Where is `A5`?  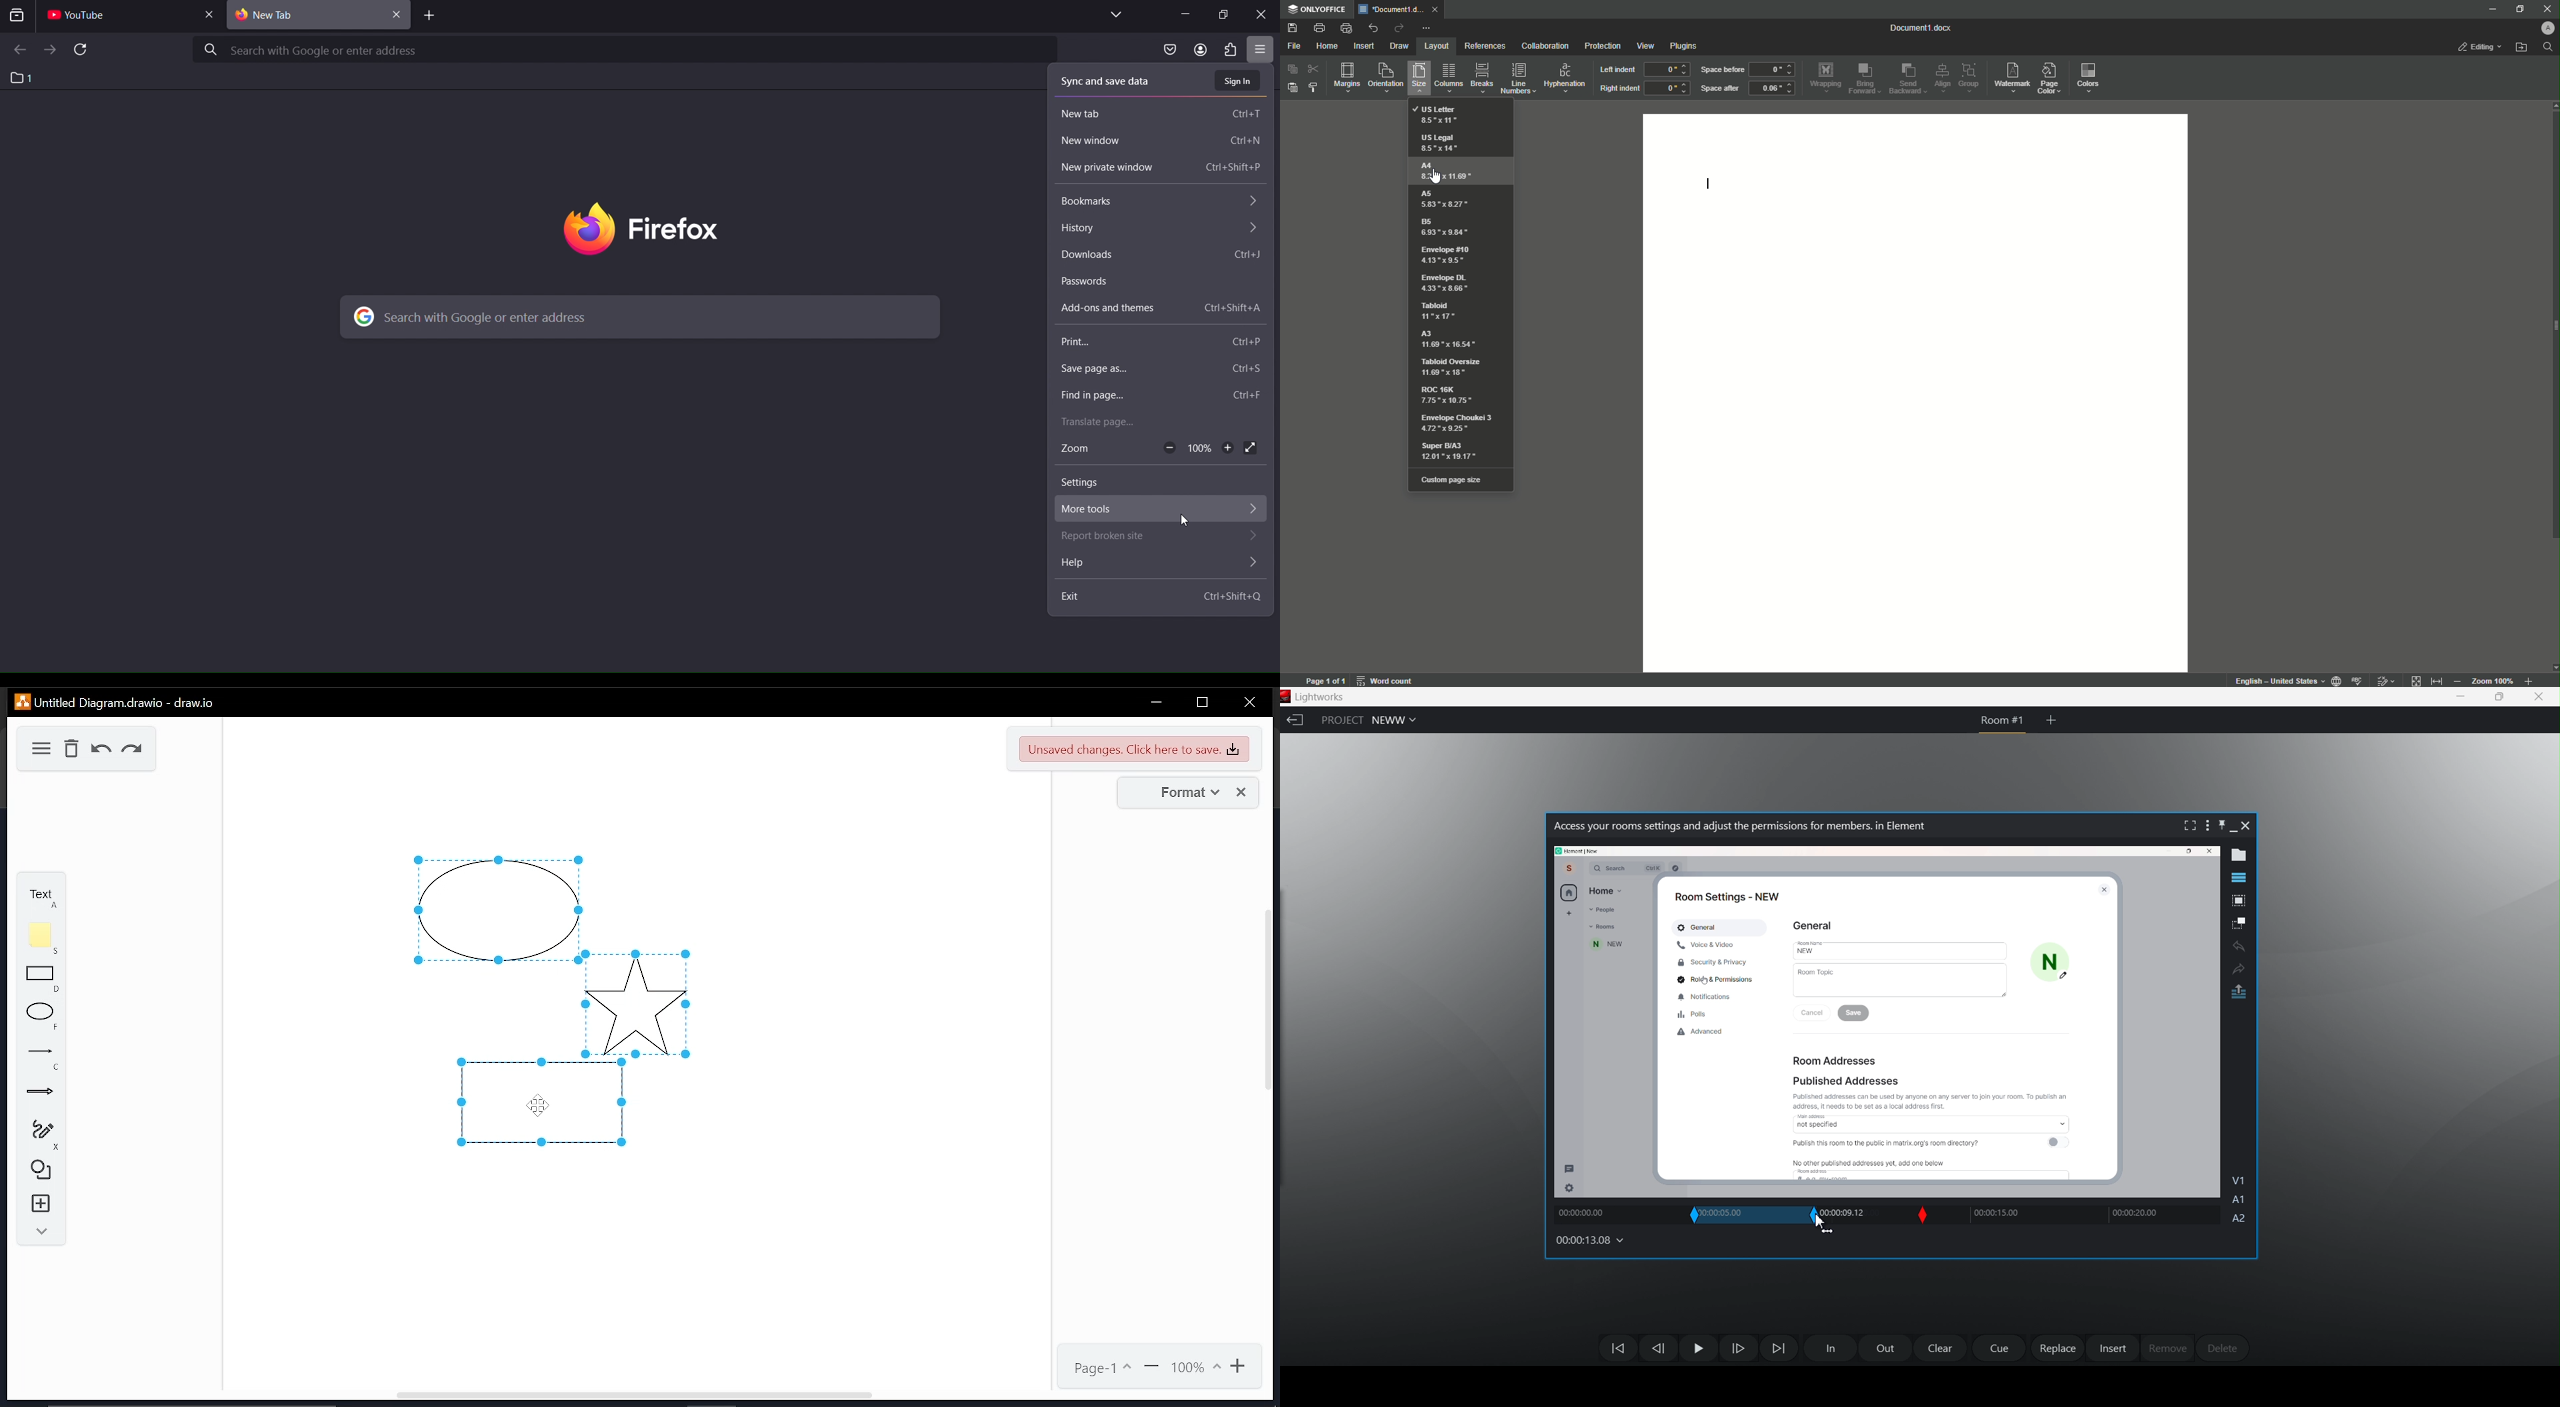 A5 is located at coordinates (1448, 199).